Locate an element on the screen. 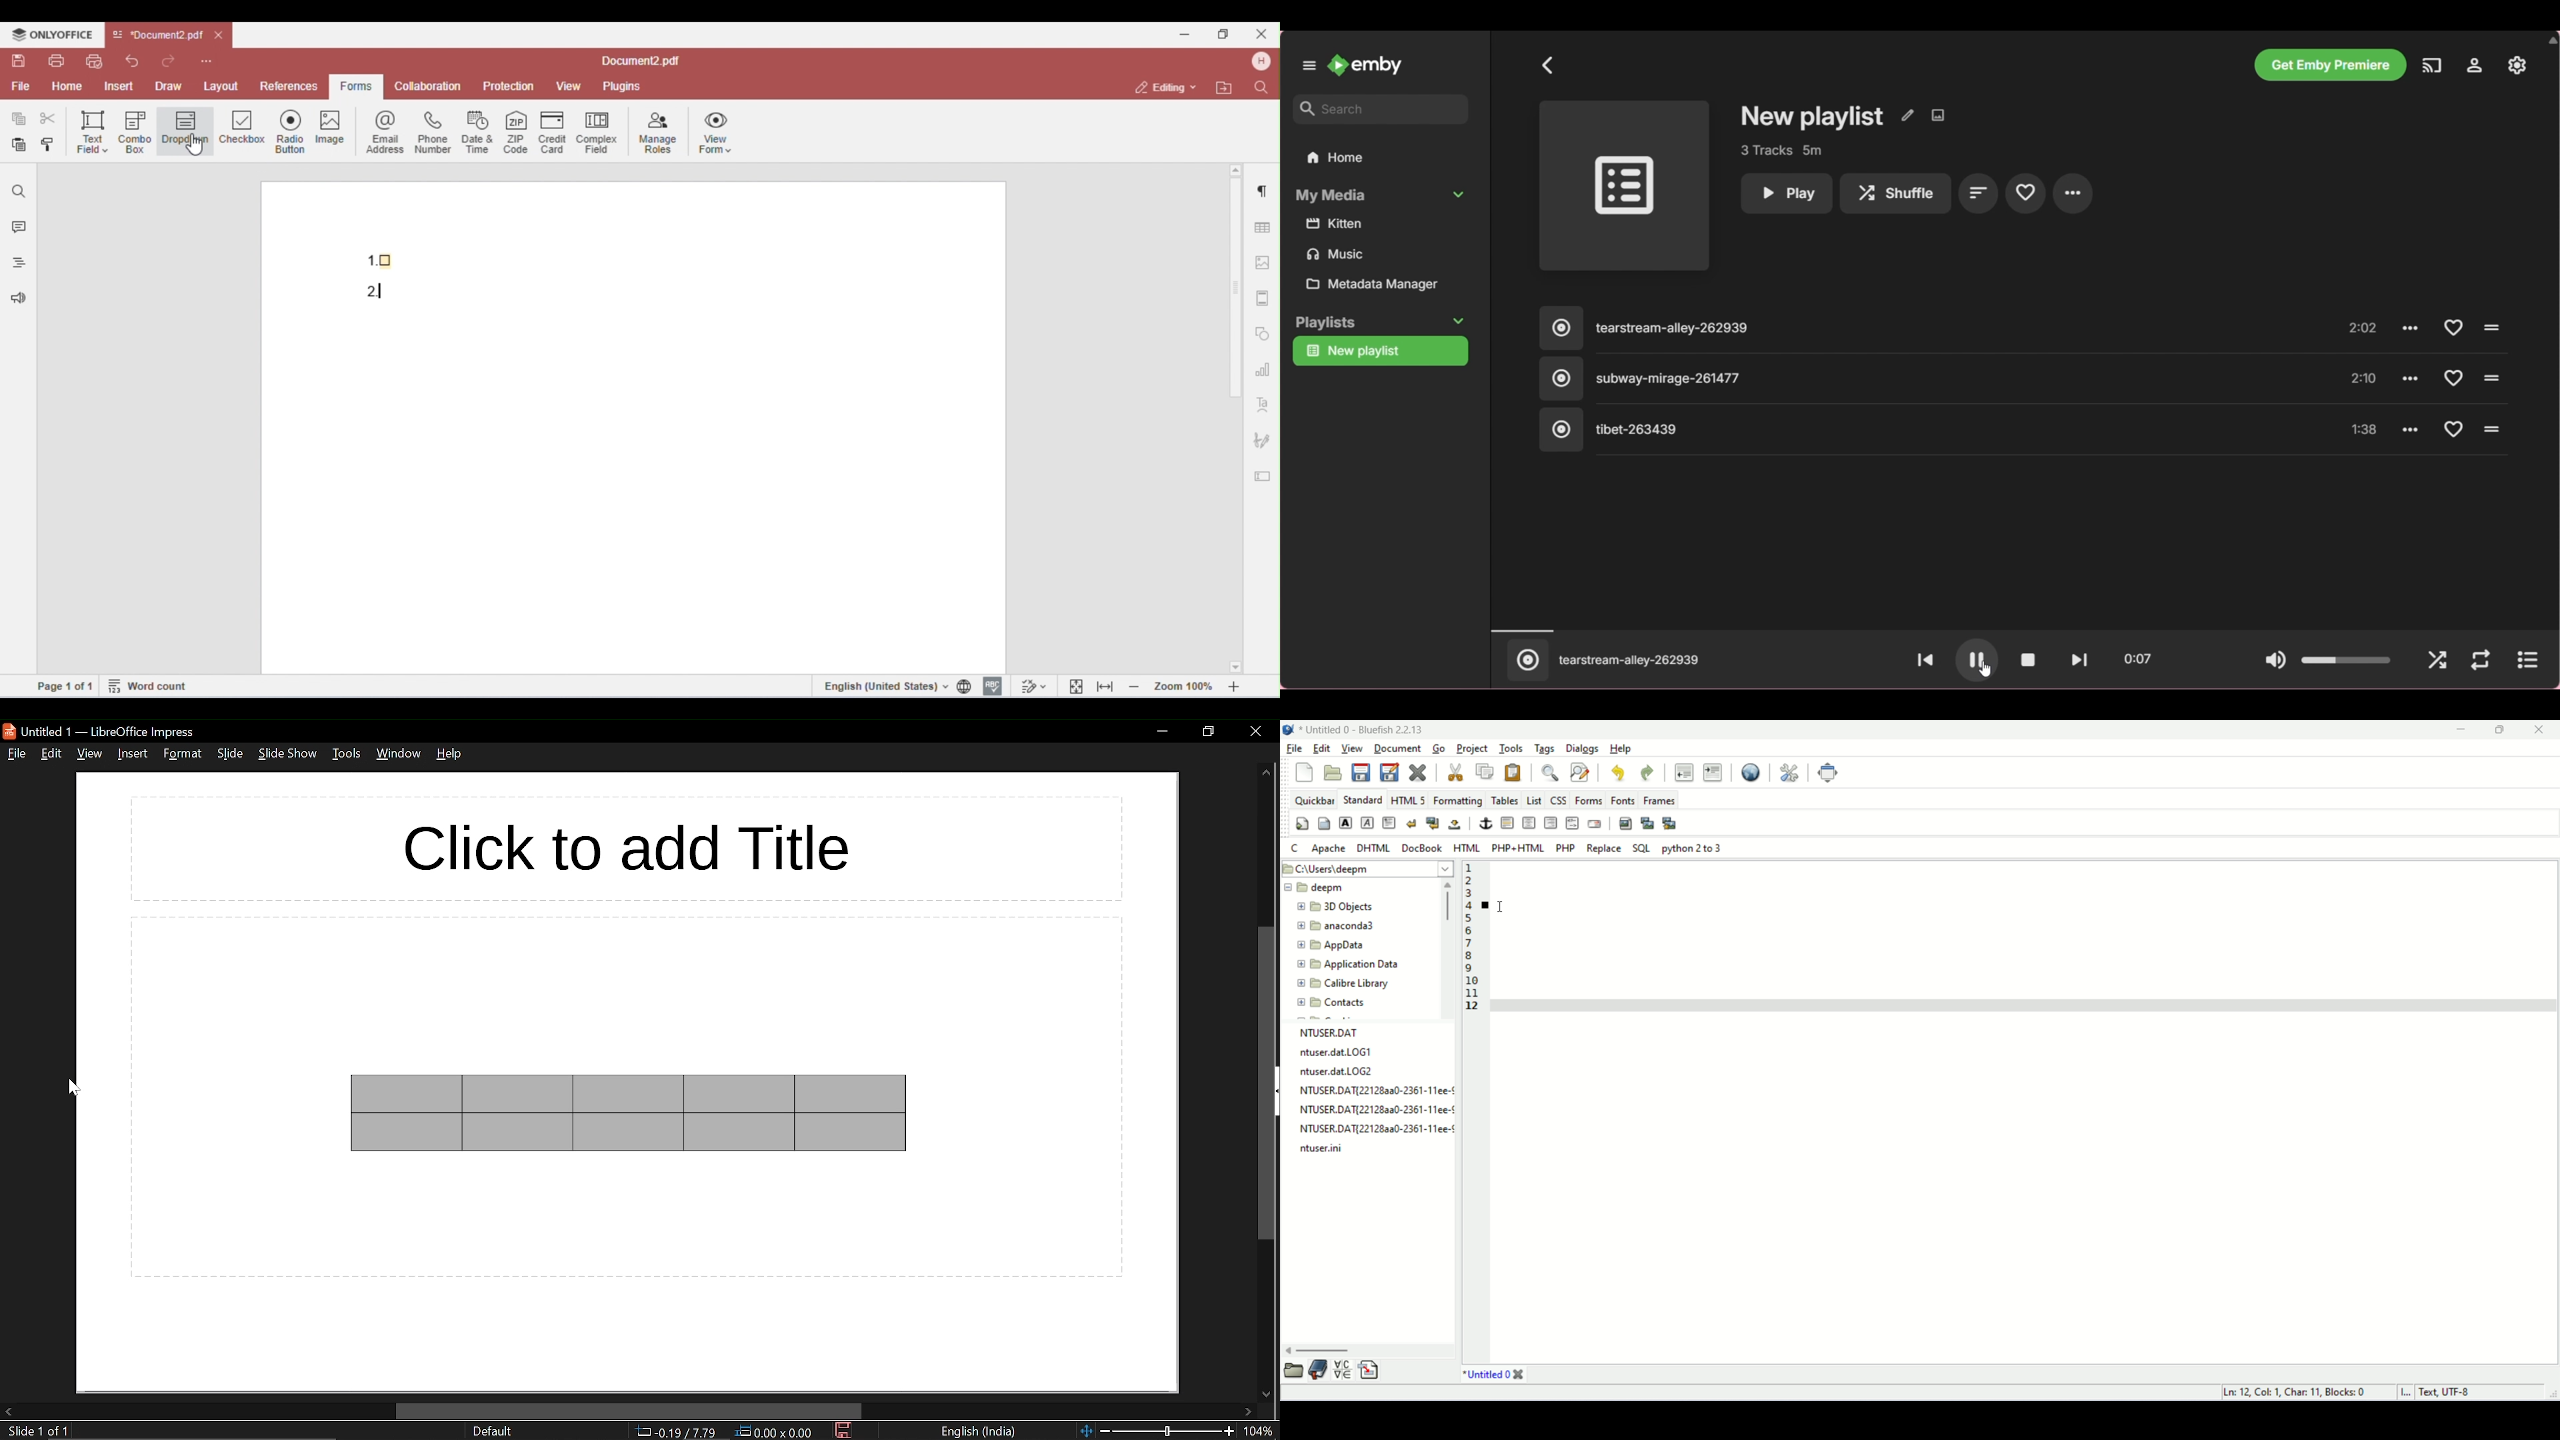 The image size is (2576, 1456). undo is located at coordinates (1617, 774).